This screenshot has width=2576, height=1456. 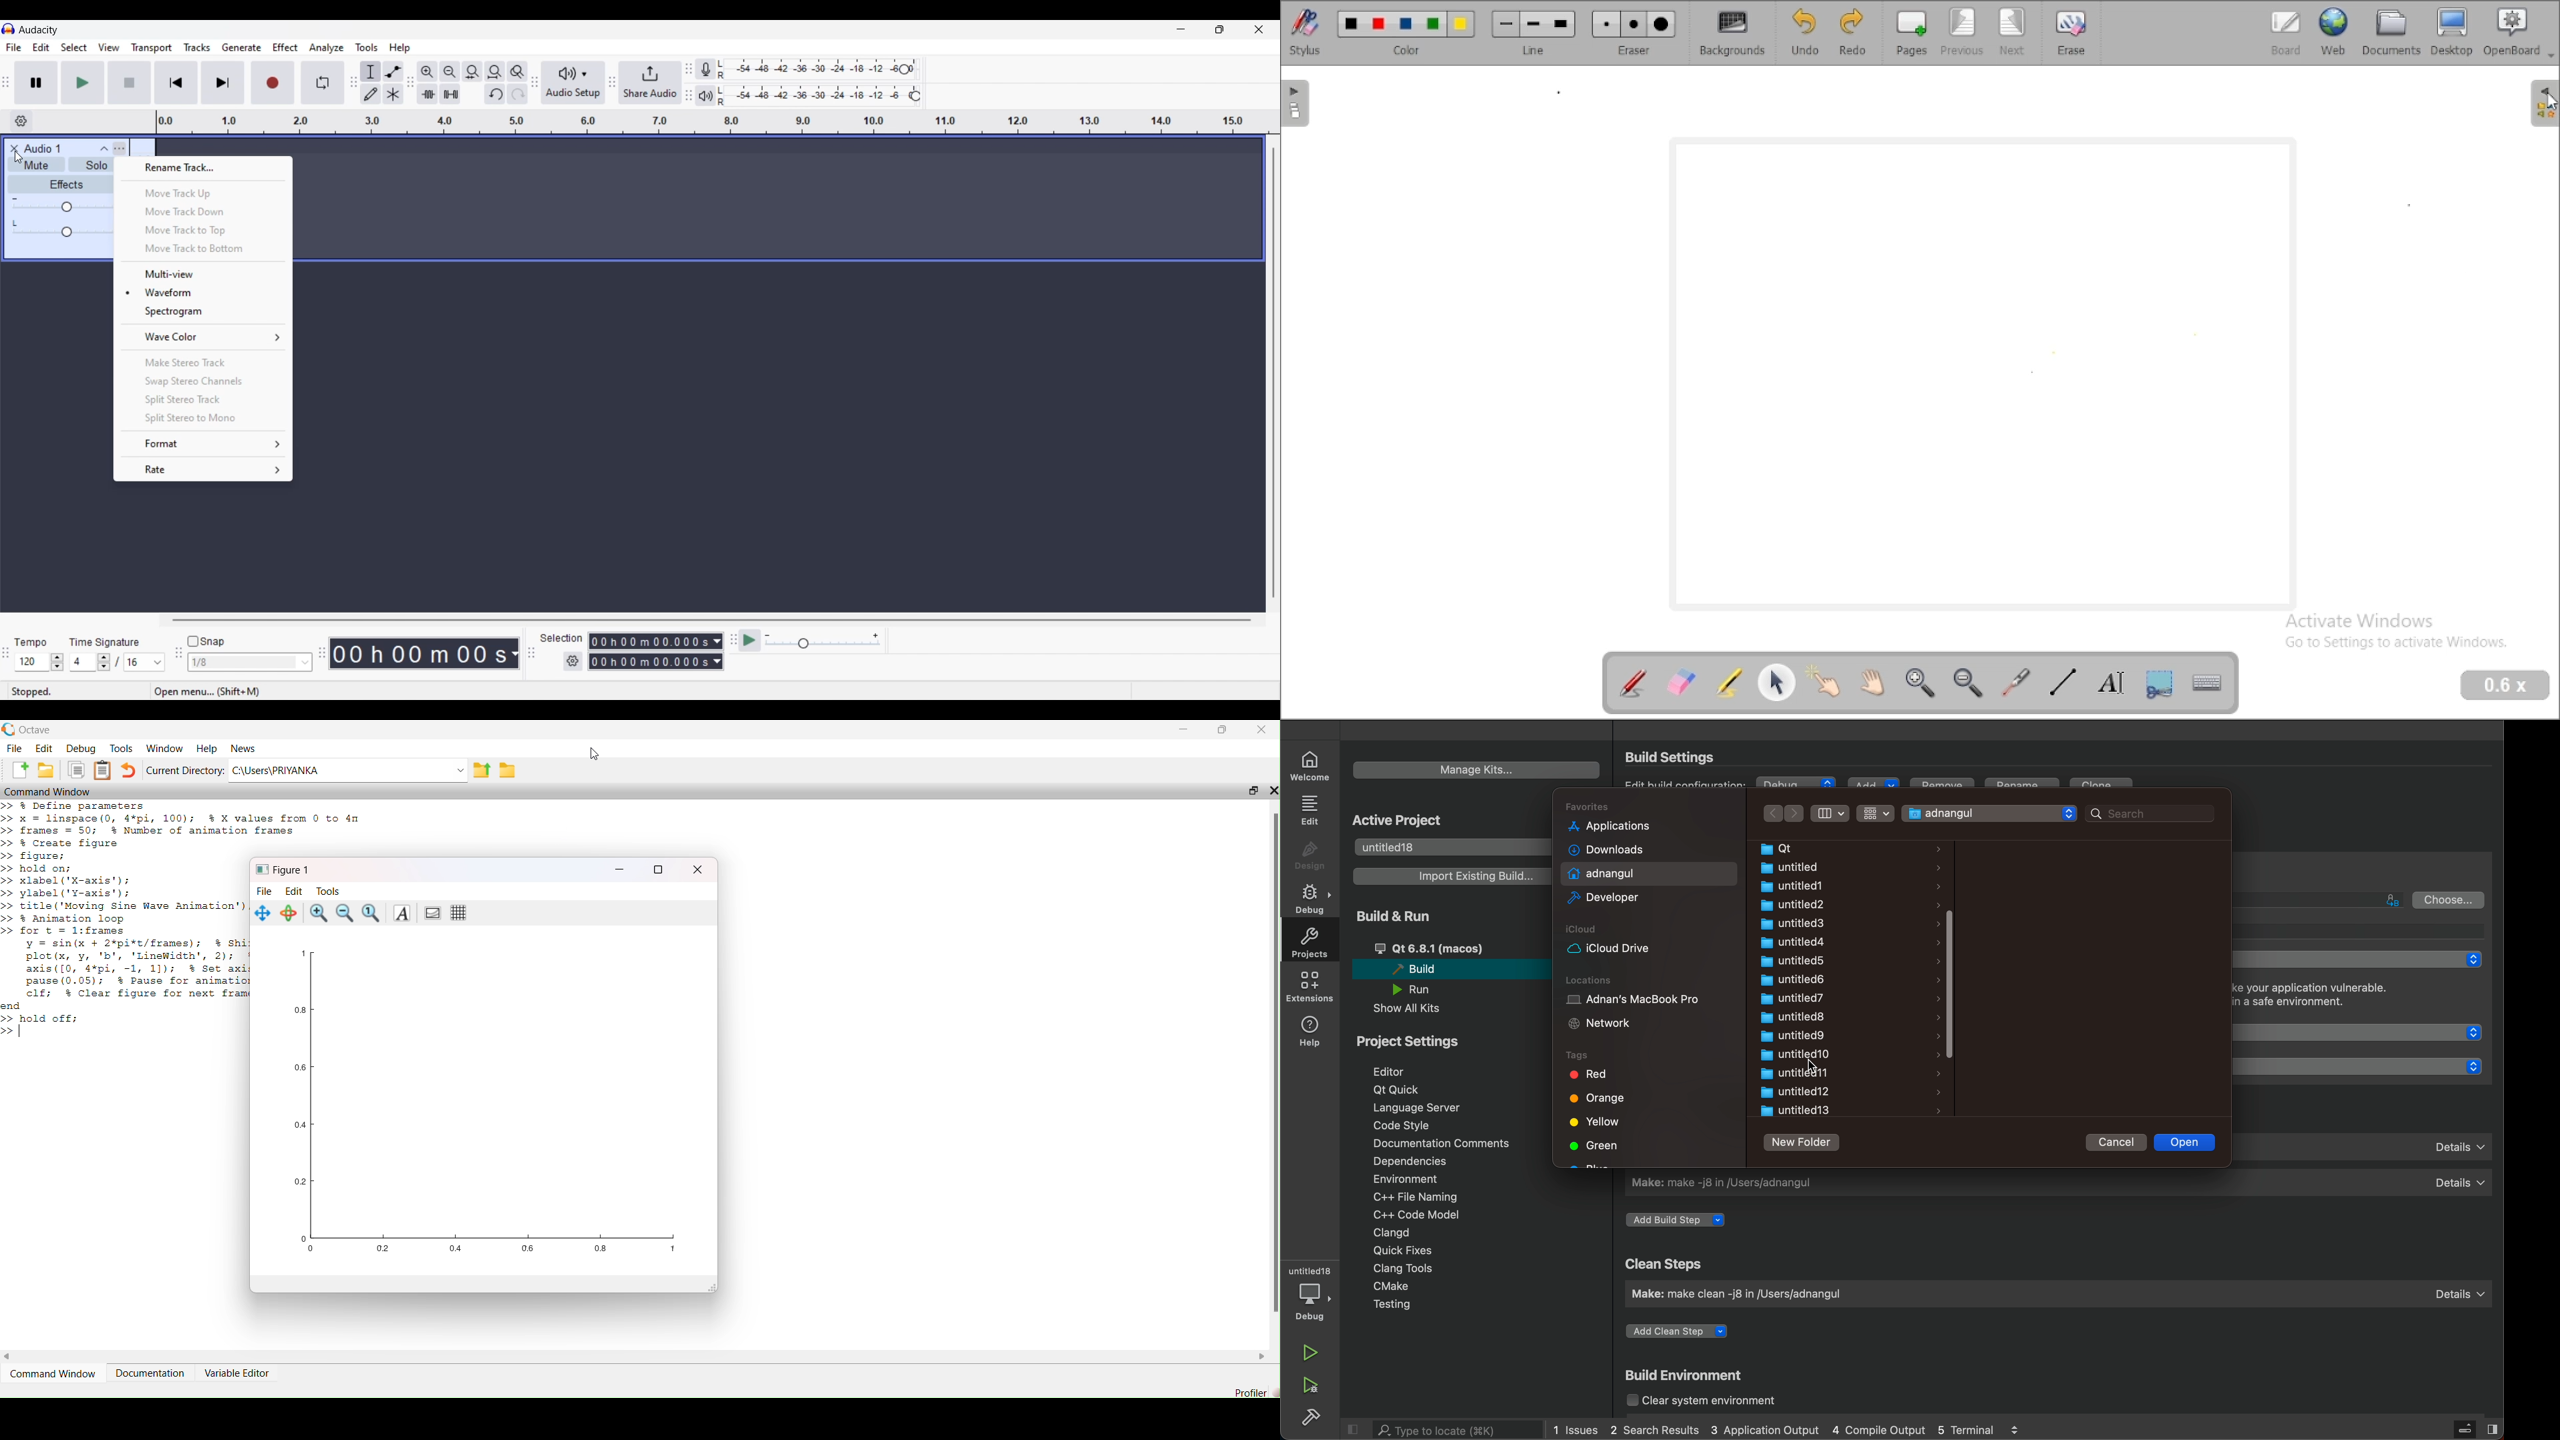 What do you see at coordinates (31, 662) in the screenshot?
I see `Selected tempo` at bounding box center [31, 662].